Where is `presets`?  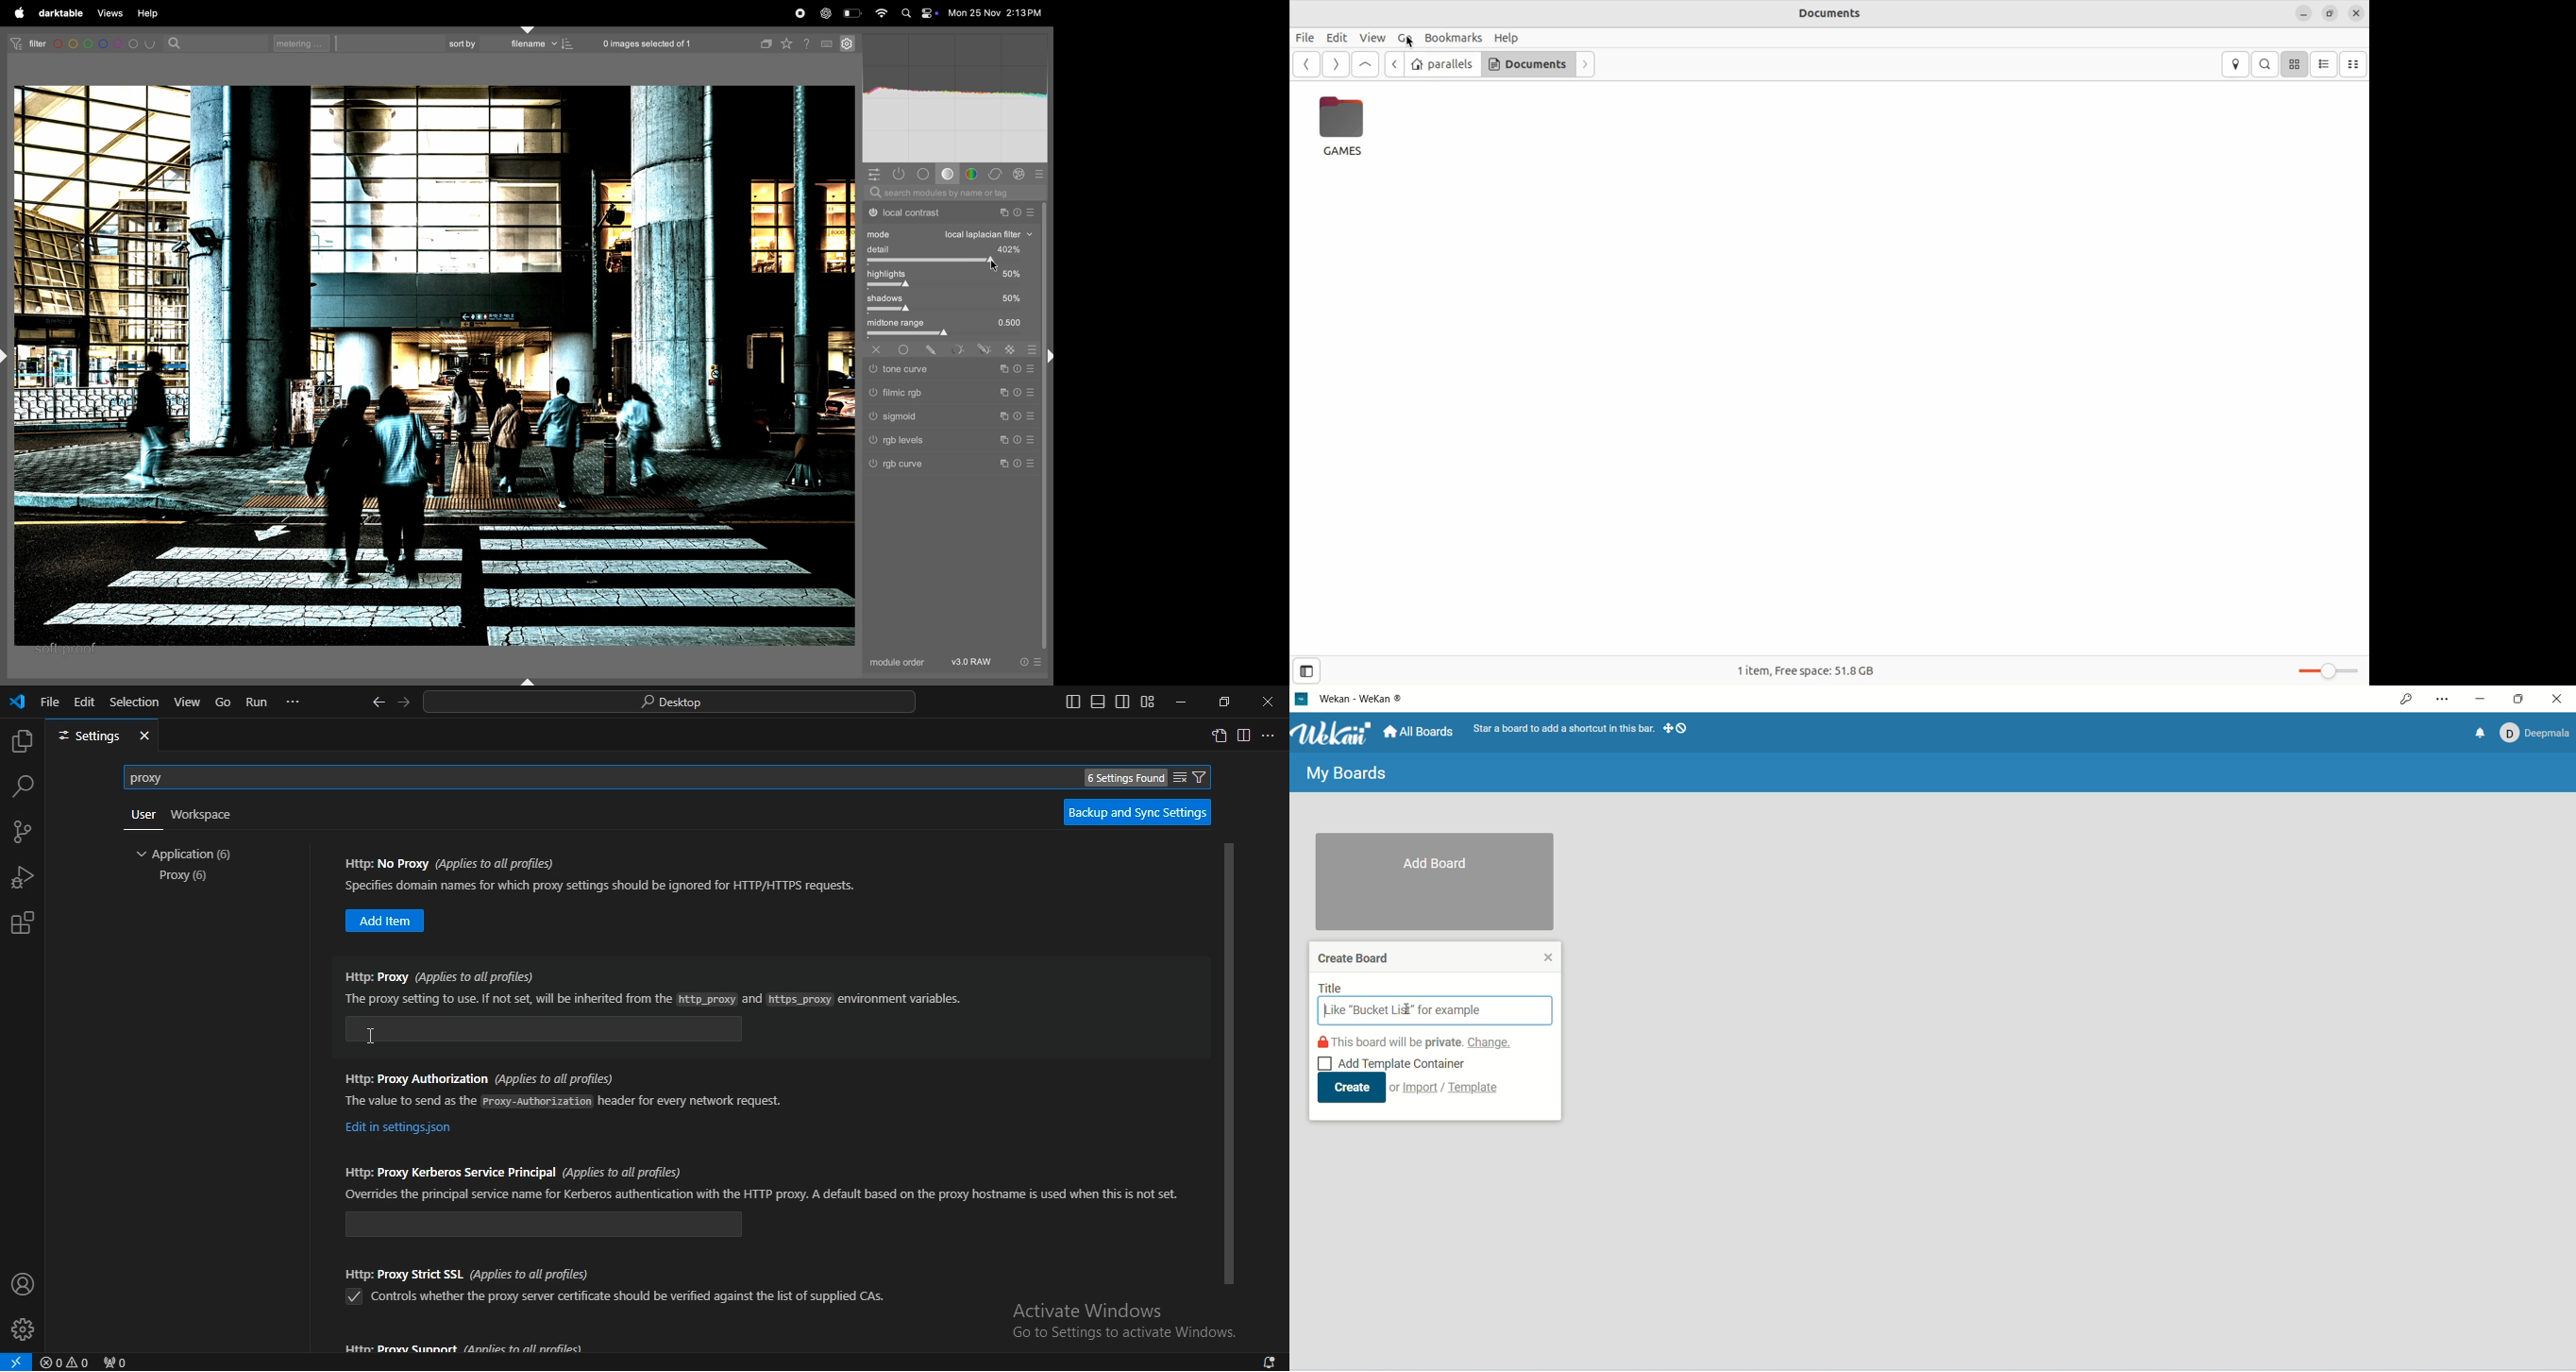 presets is located at coordinates (1040, 173).